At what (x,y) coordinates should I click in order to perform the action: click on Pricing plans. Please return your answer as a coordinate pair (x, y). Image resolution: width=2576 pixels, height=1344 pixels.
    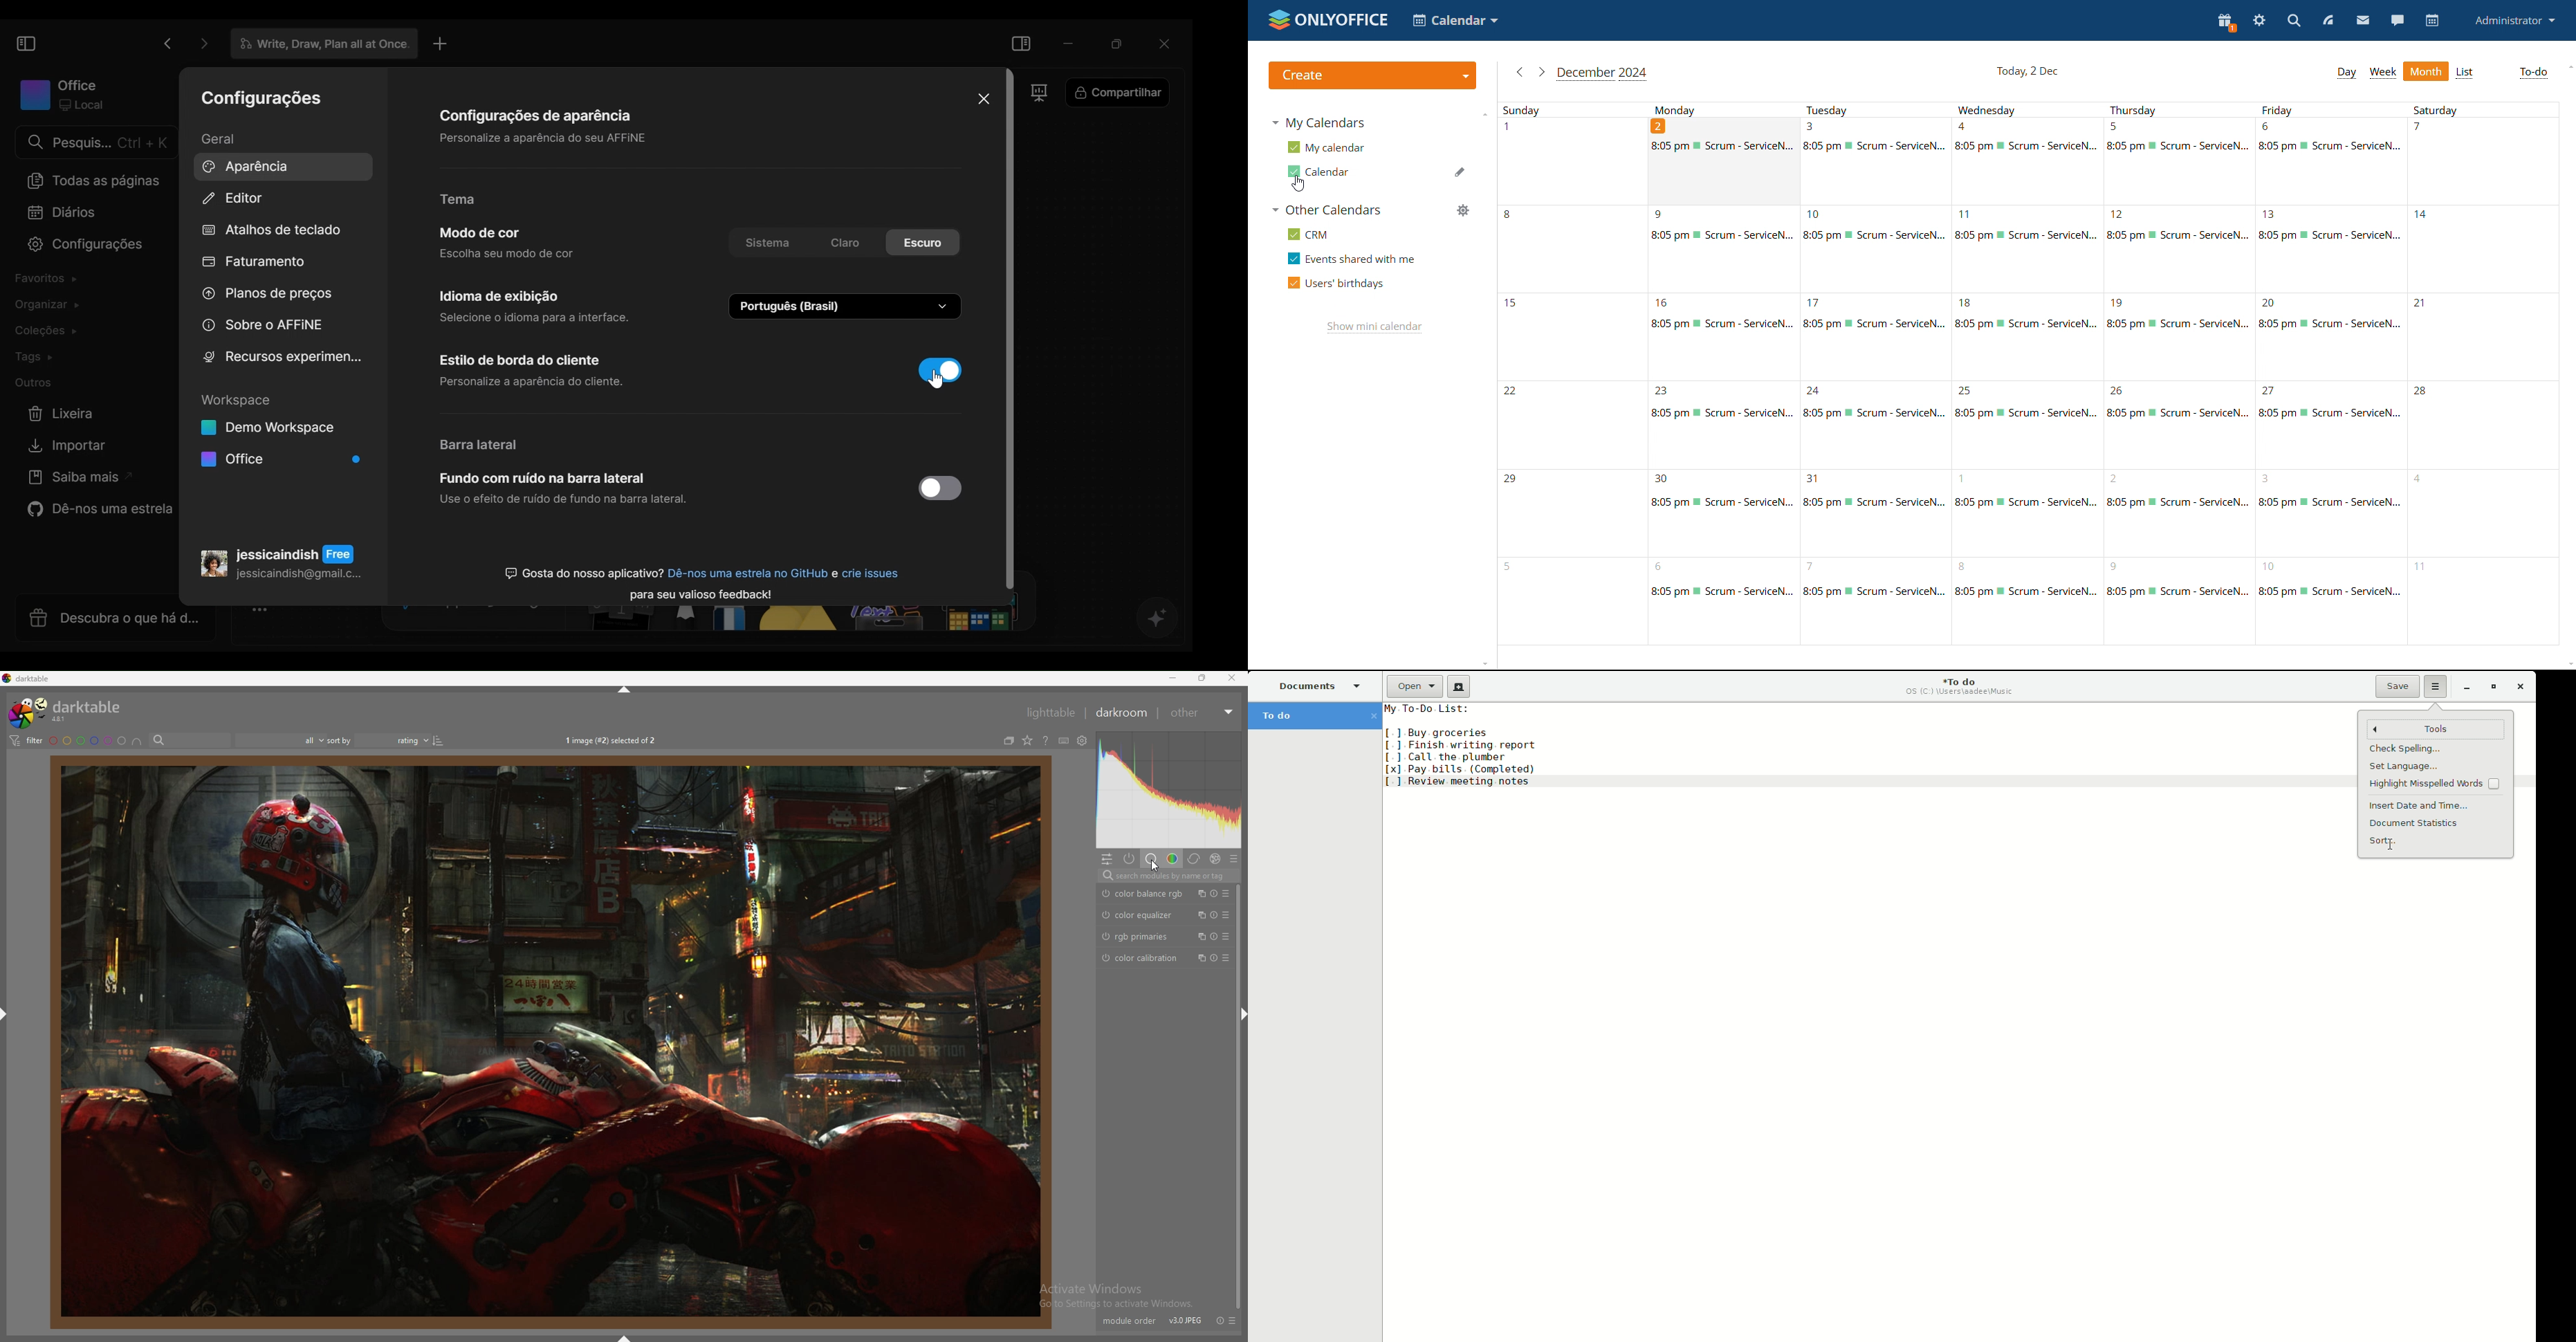
    Looking at the image, I should click on (264, 296).